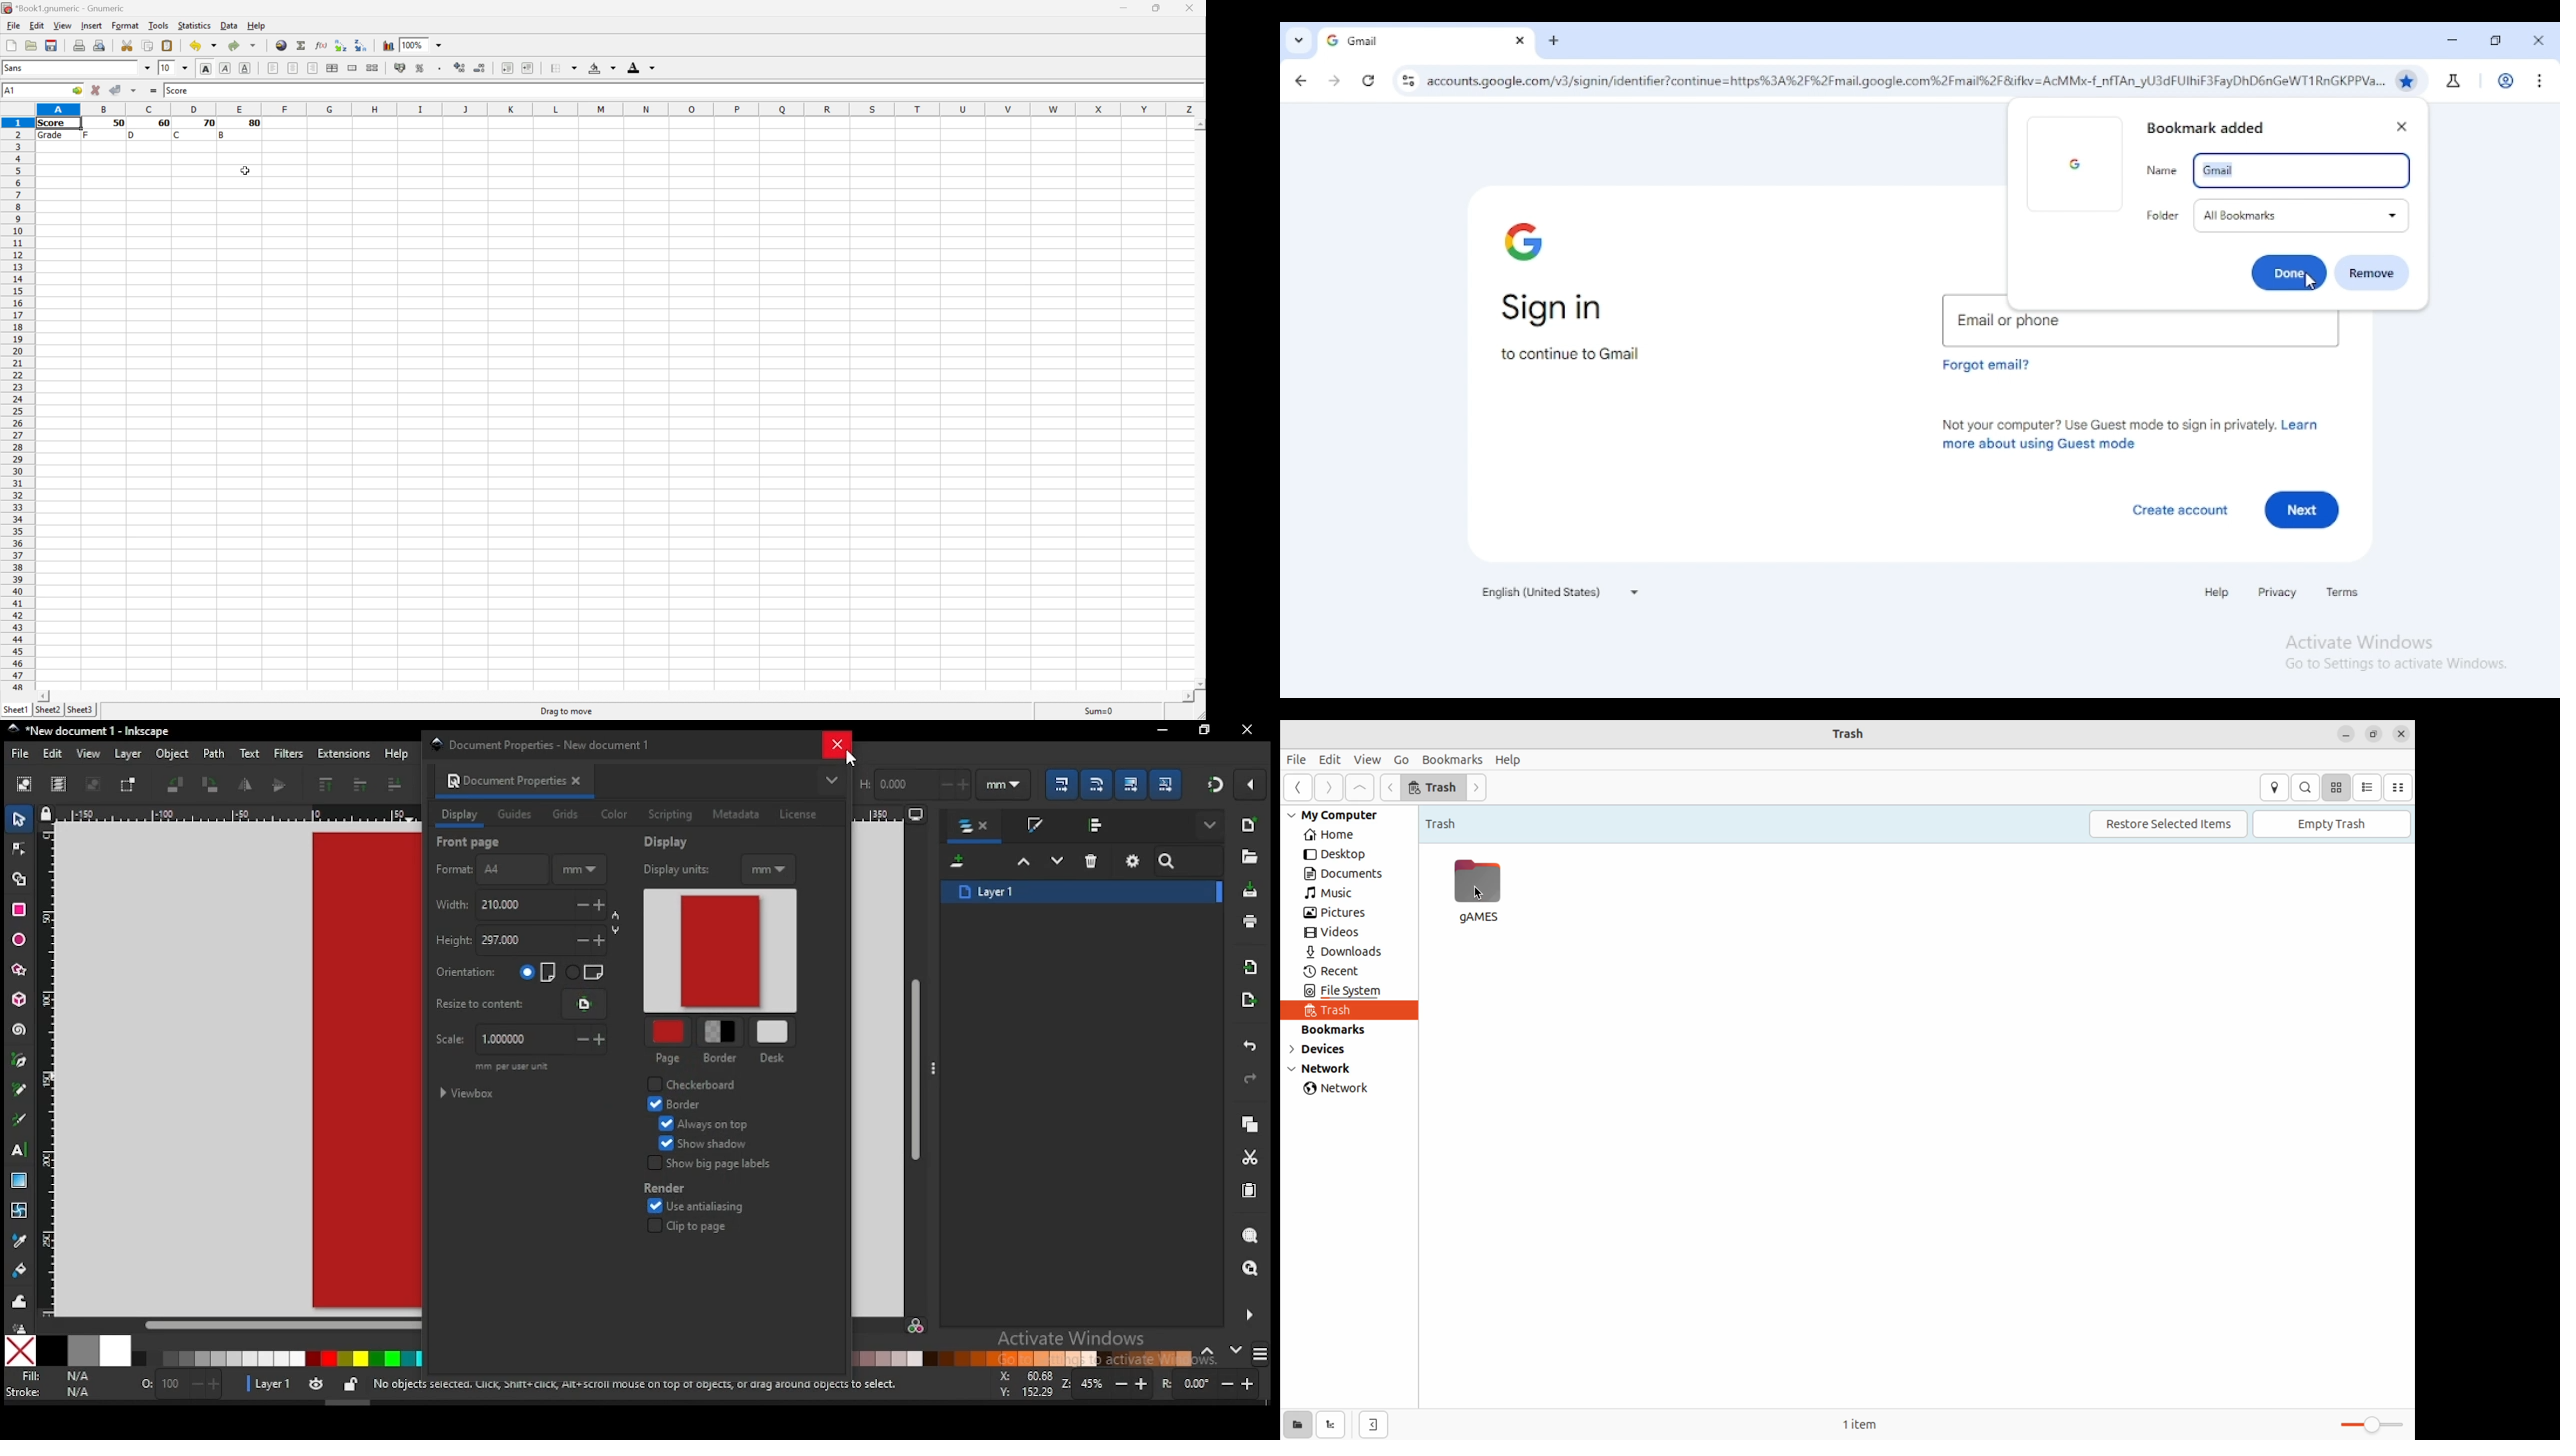  I want to click on Documents, so click(1348, 873).